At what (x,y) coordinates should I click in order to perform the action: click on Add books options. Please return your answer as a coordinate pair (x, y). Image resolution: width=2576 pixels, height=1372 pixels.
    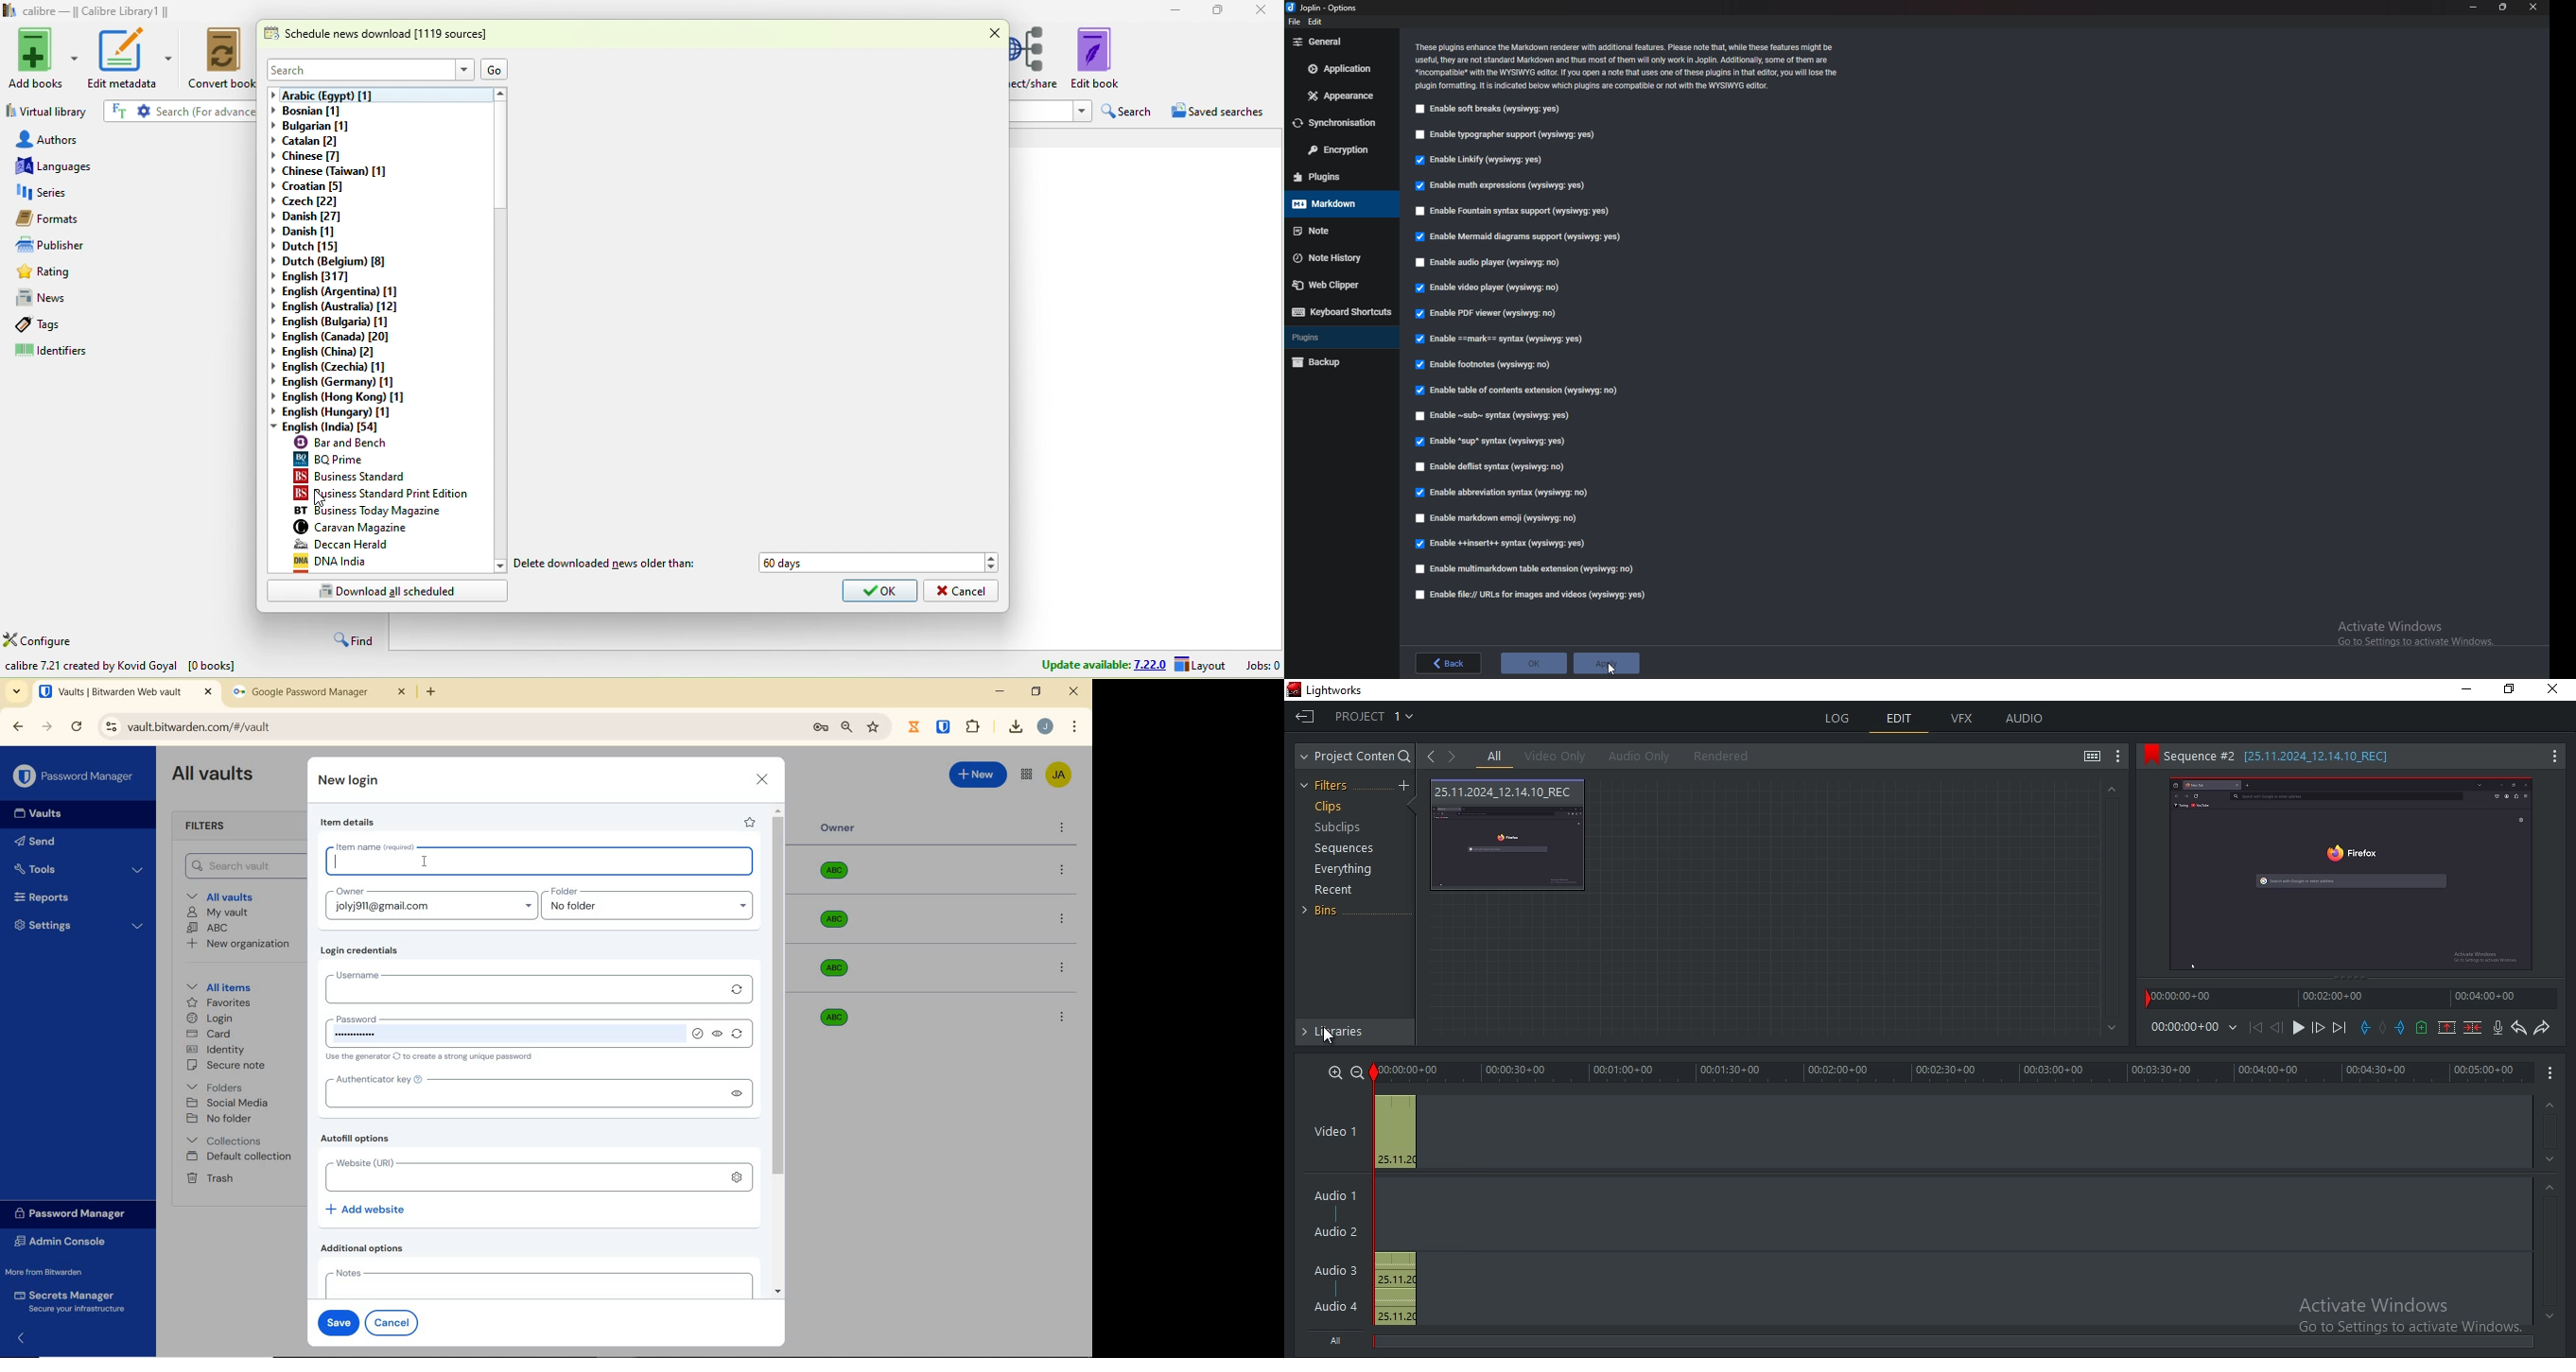
    Looking at the image, I should click on (76, 55).